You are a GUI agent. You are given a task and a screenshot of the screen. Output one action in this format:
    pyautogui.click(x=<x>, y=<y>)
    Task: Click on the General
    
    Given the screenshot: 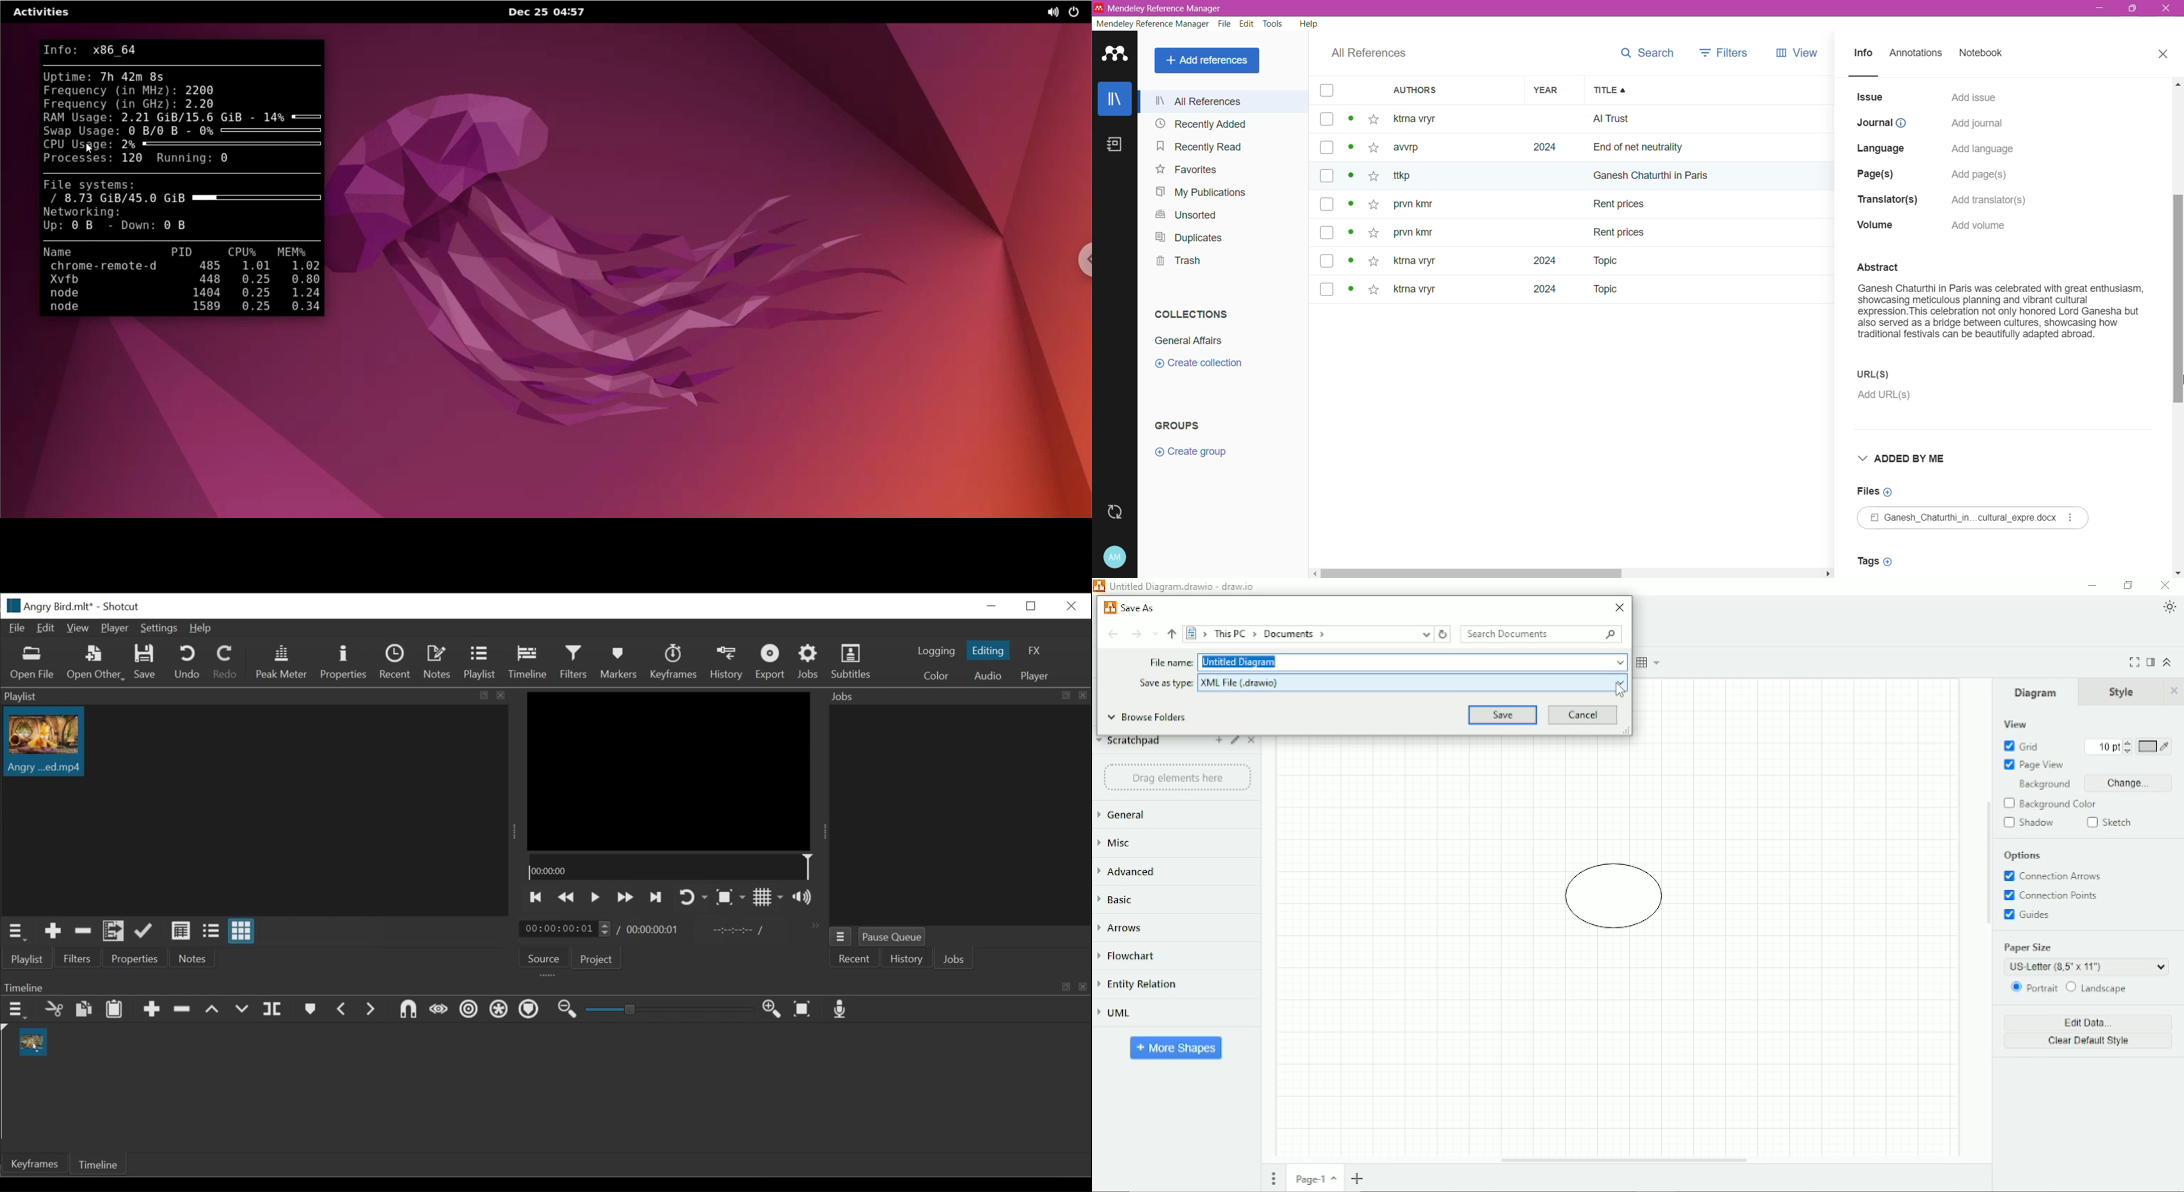 What is the action you would take?
    pyautogui.click(x=1123, y=815)
    